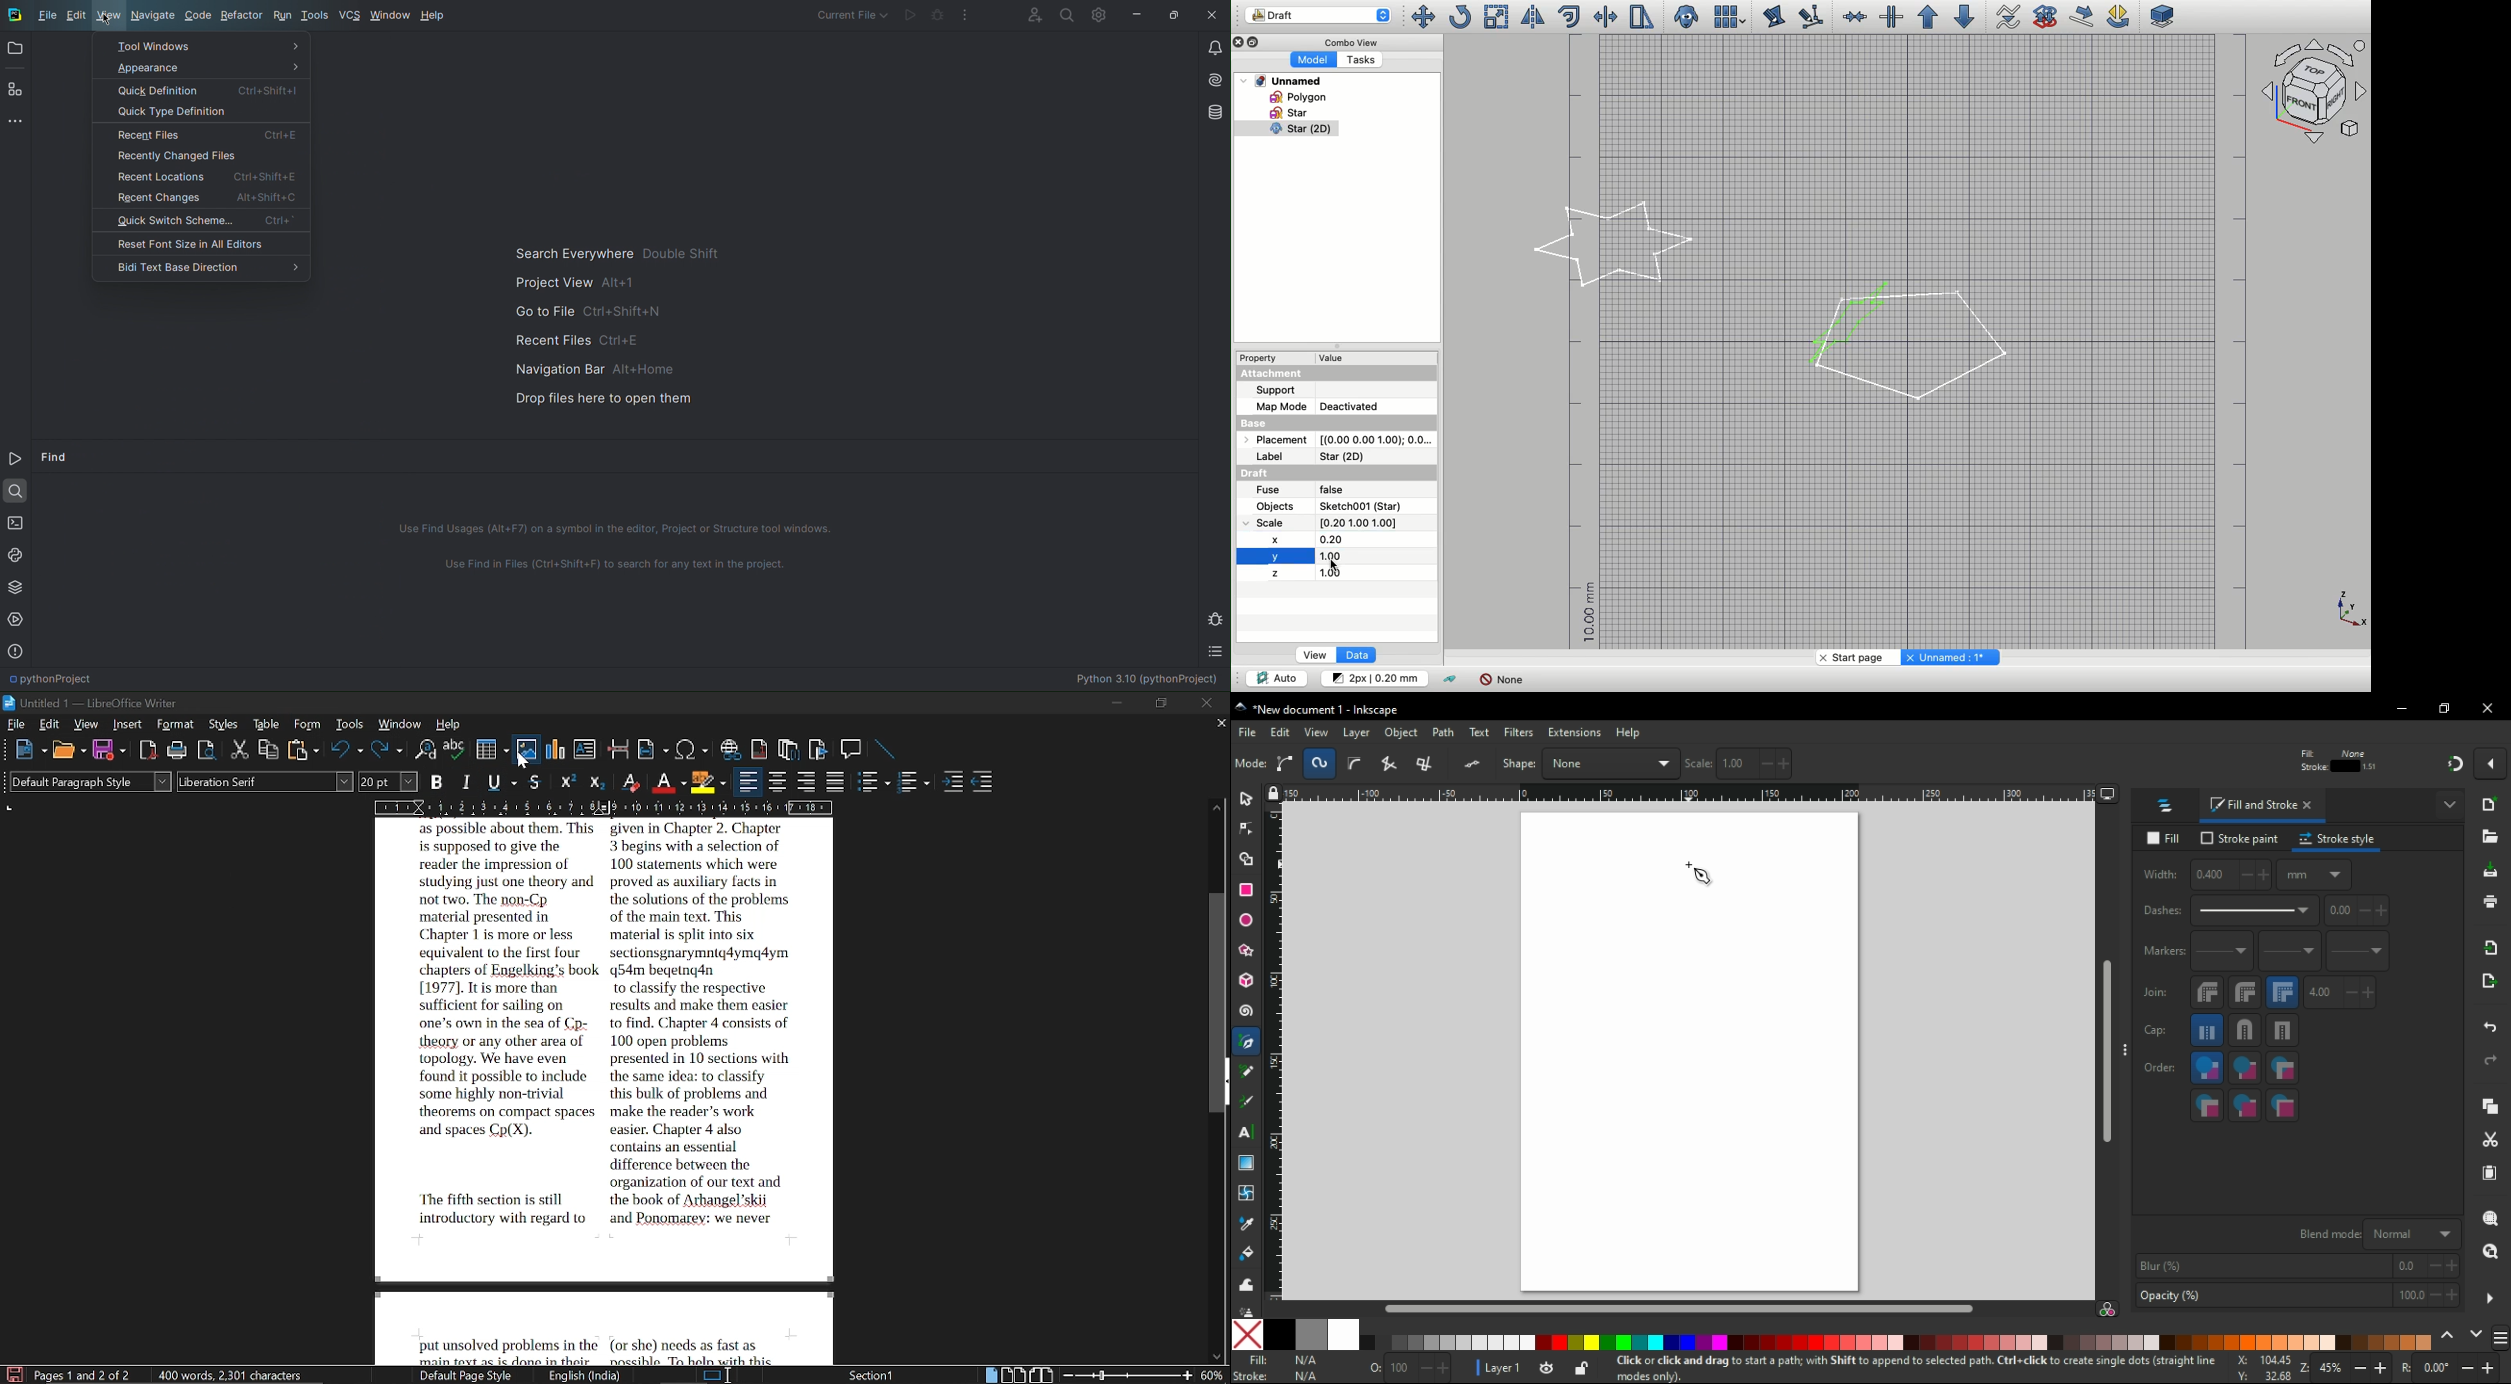 Image resolution: width=2520 pixels, height=1400 pixels. What do you see at coordinates (586, 1375) in the screenshot?
I see `English India` at bounding box center [586, 1375].